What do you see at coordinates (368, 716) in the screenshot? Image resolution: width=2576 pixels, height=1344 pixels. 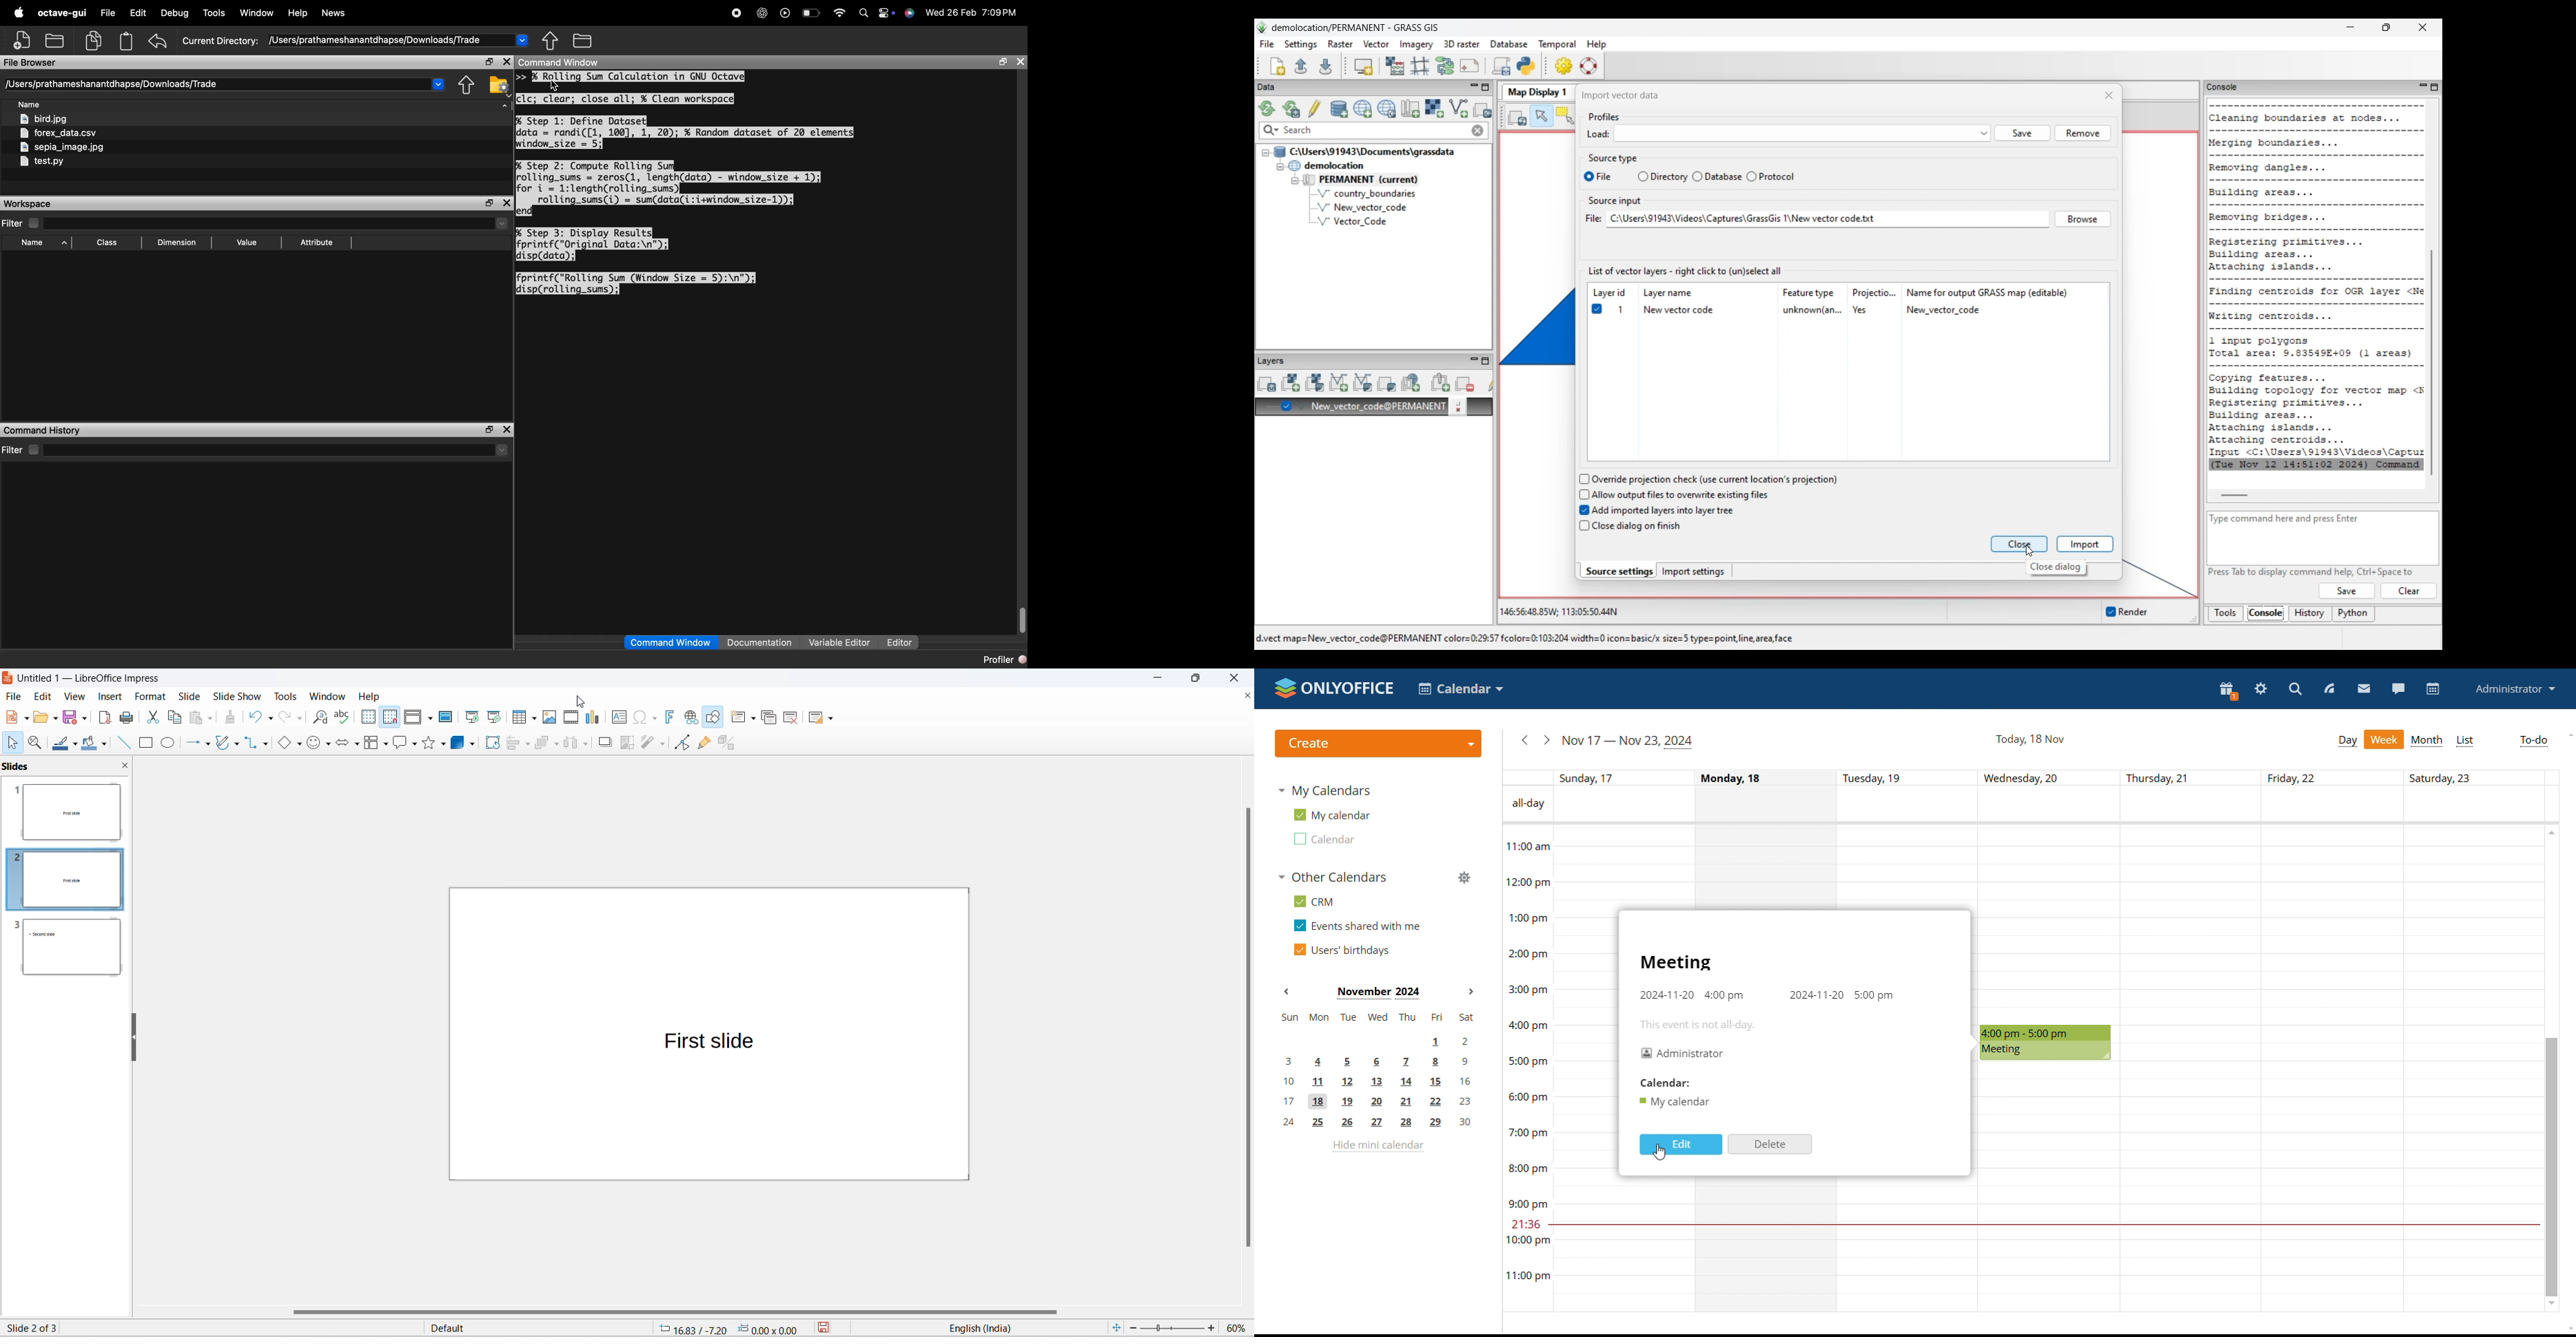 I see `display grid` at bounding box center [368, 716].